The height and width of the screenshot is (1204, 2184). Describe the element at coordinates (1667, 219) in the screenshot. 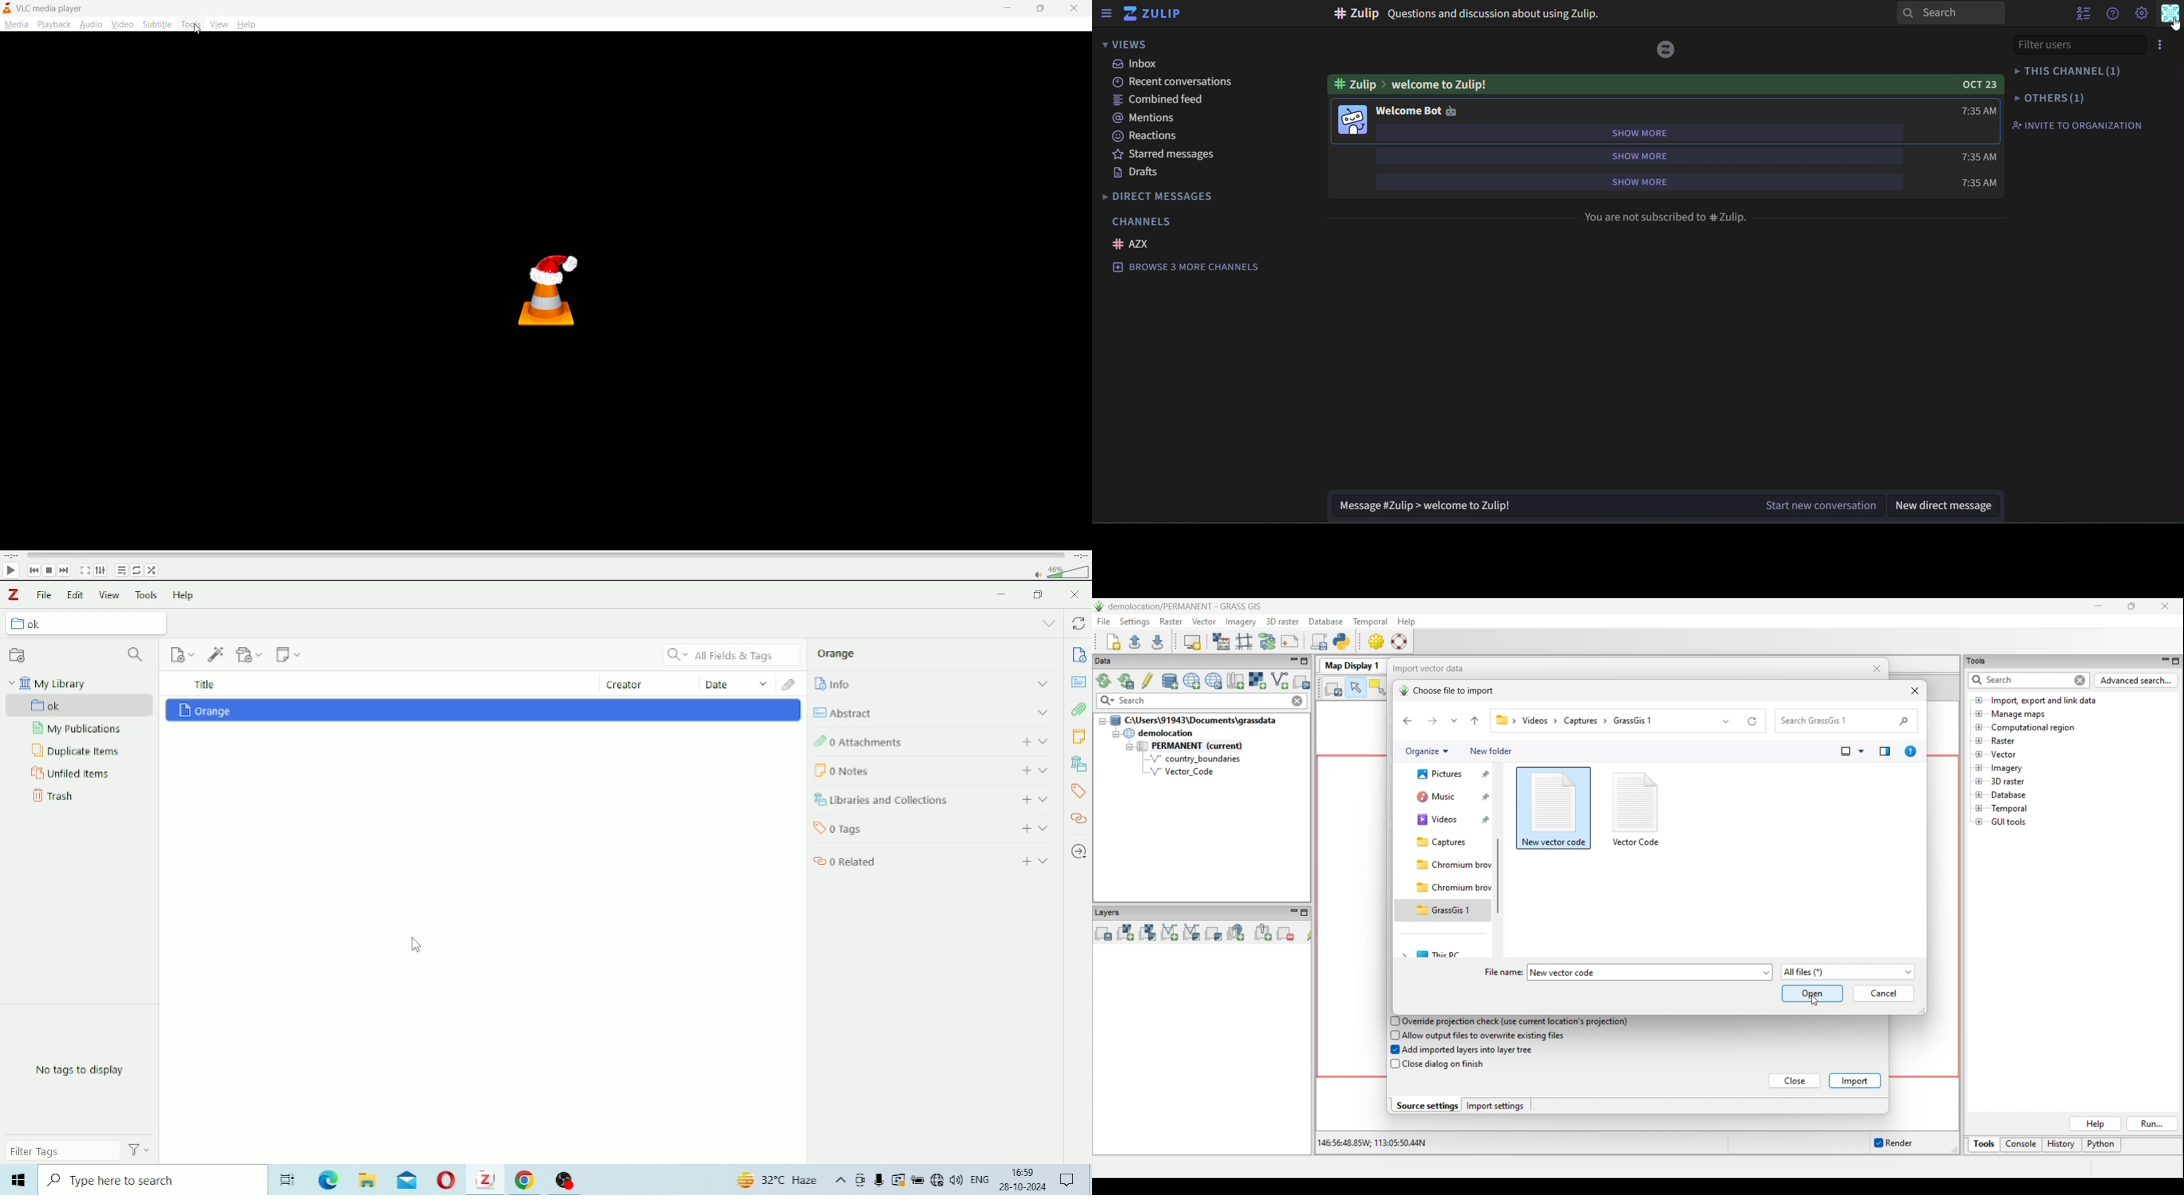

I see `You are not subscribed to #Zulip` at that location.